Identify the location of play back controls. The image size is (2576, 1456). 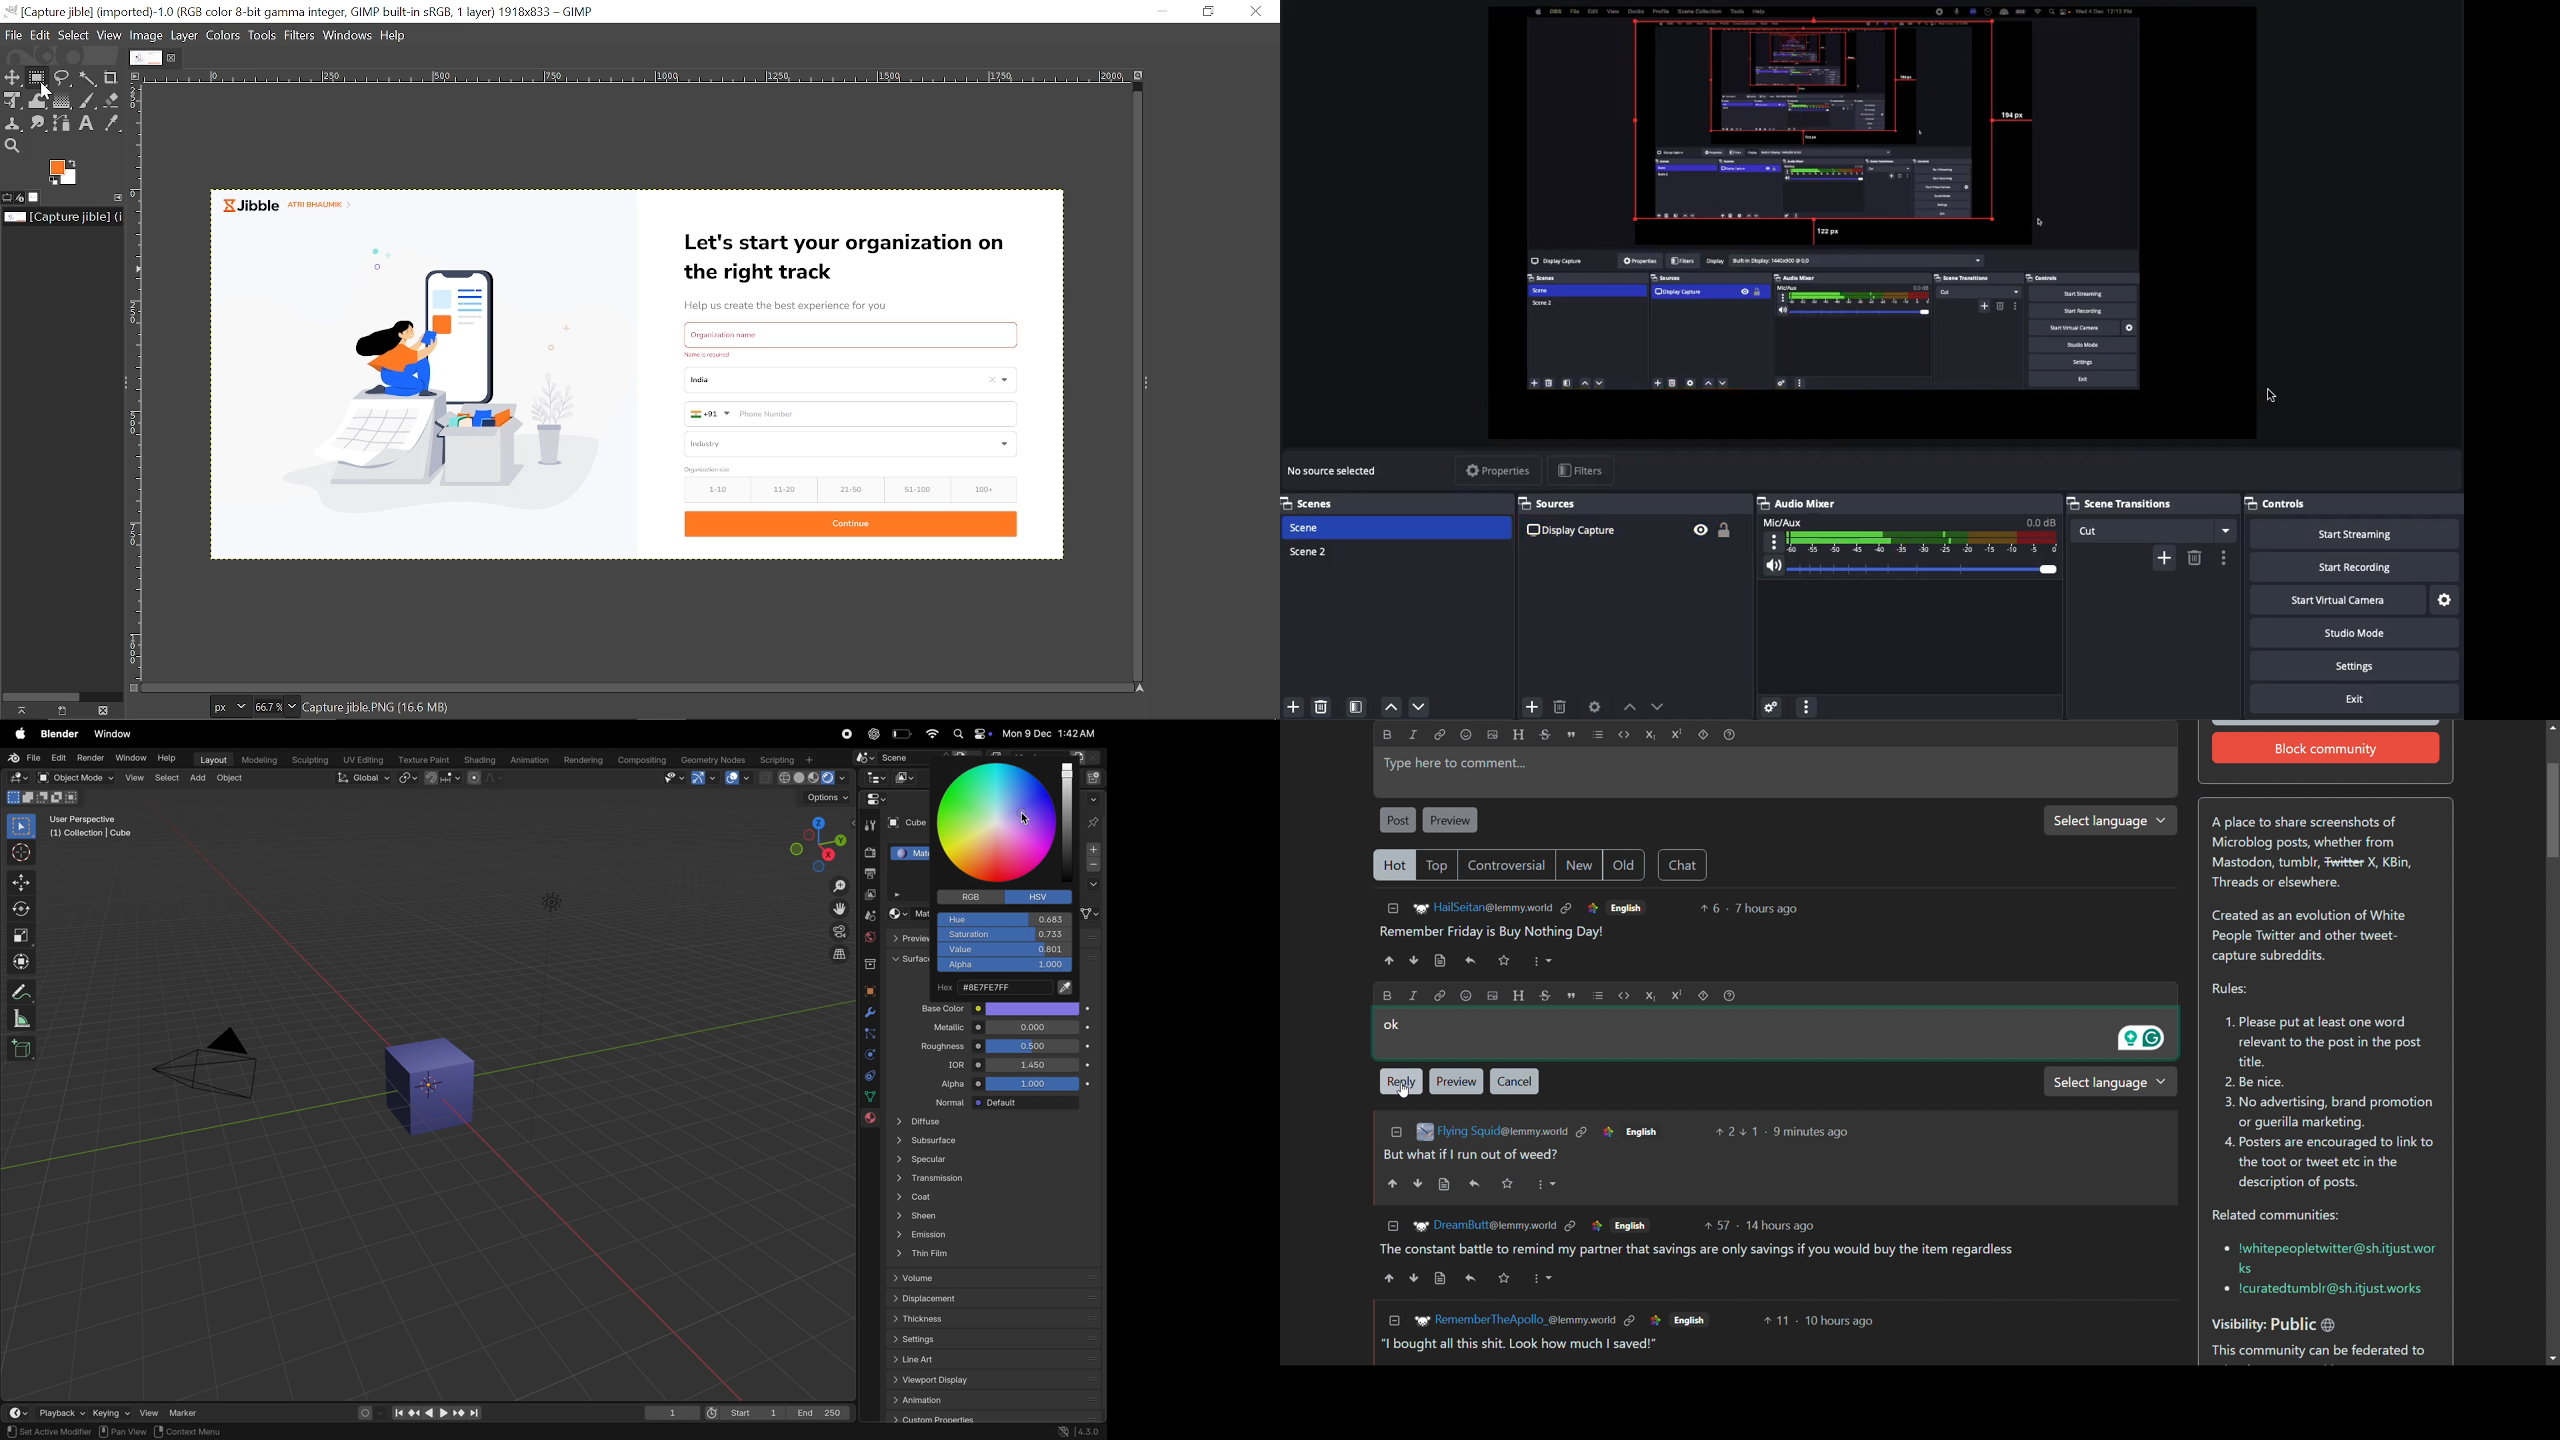
(436, 1414).